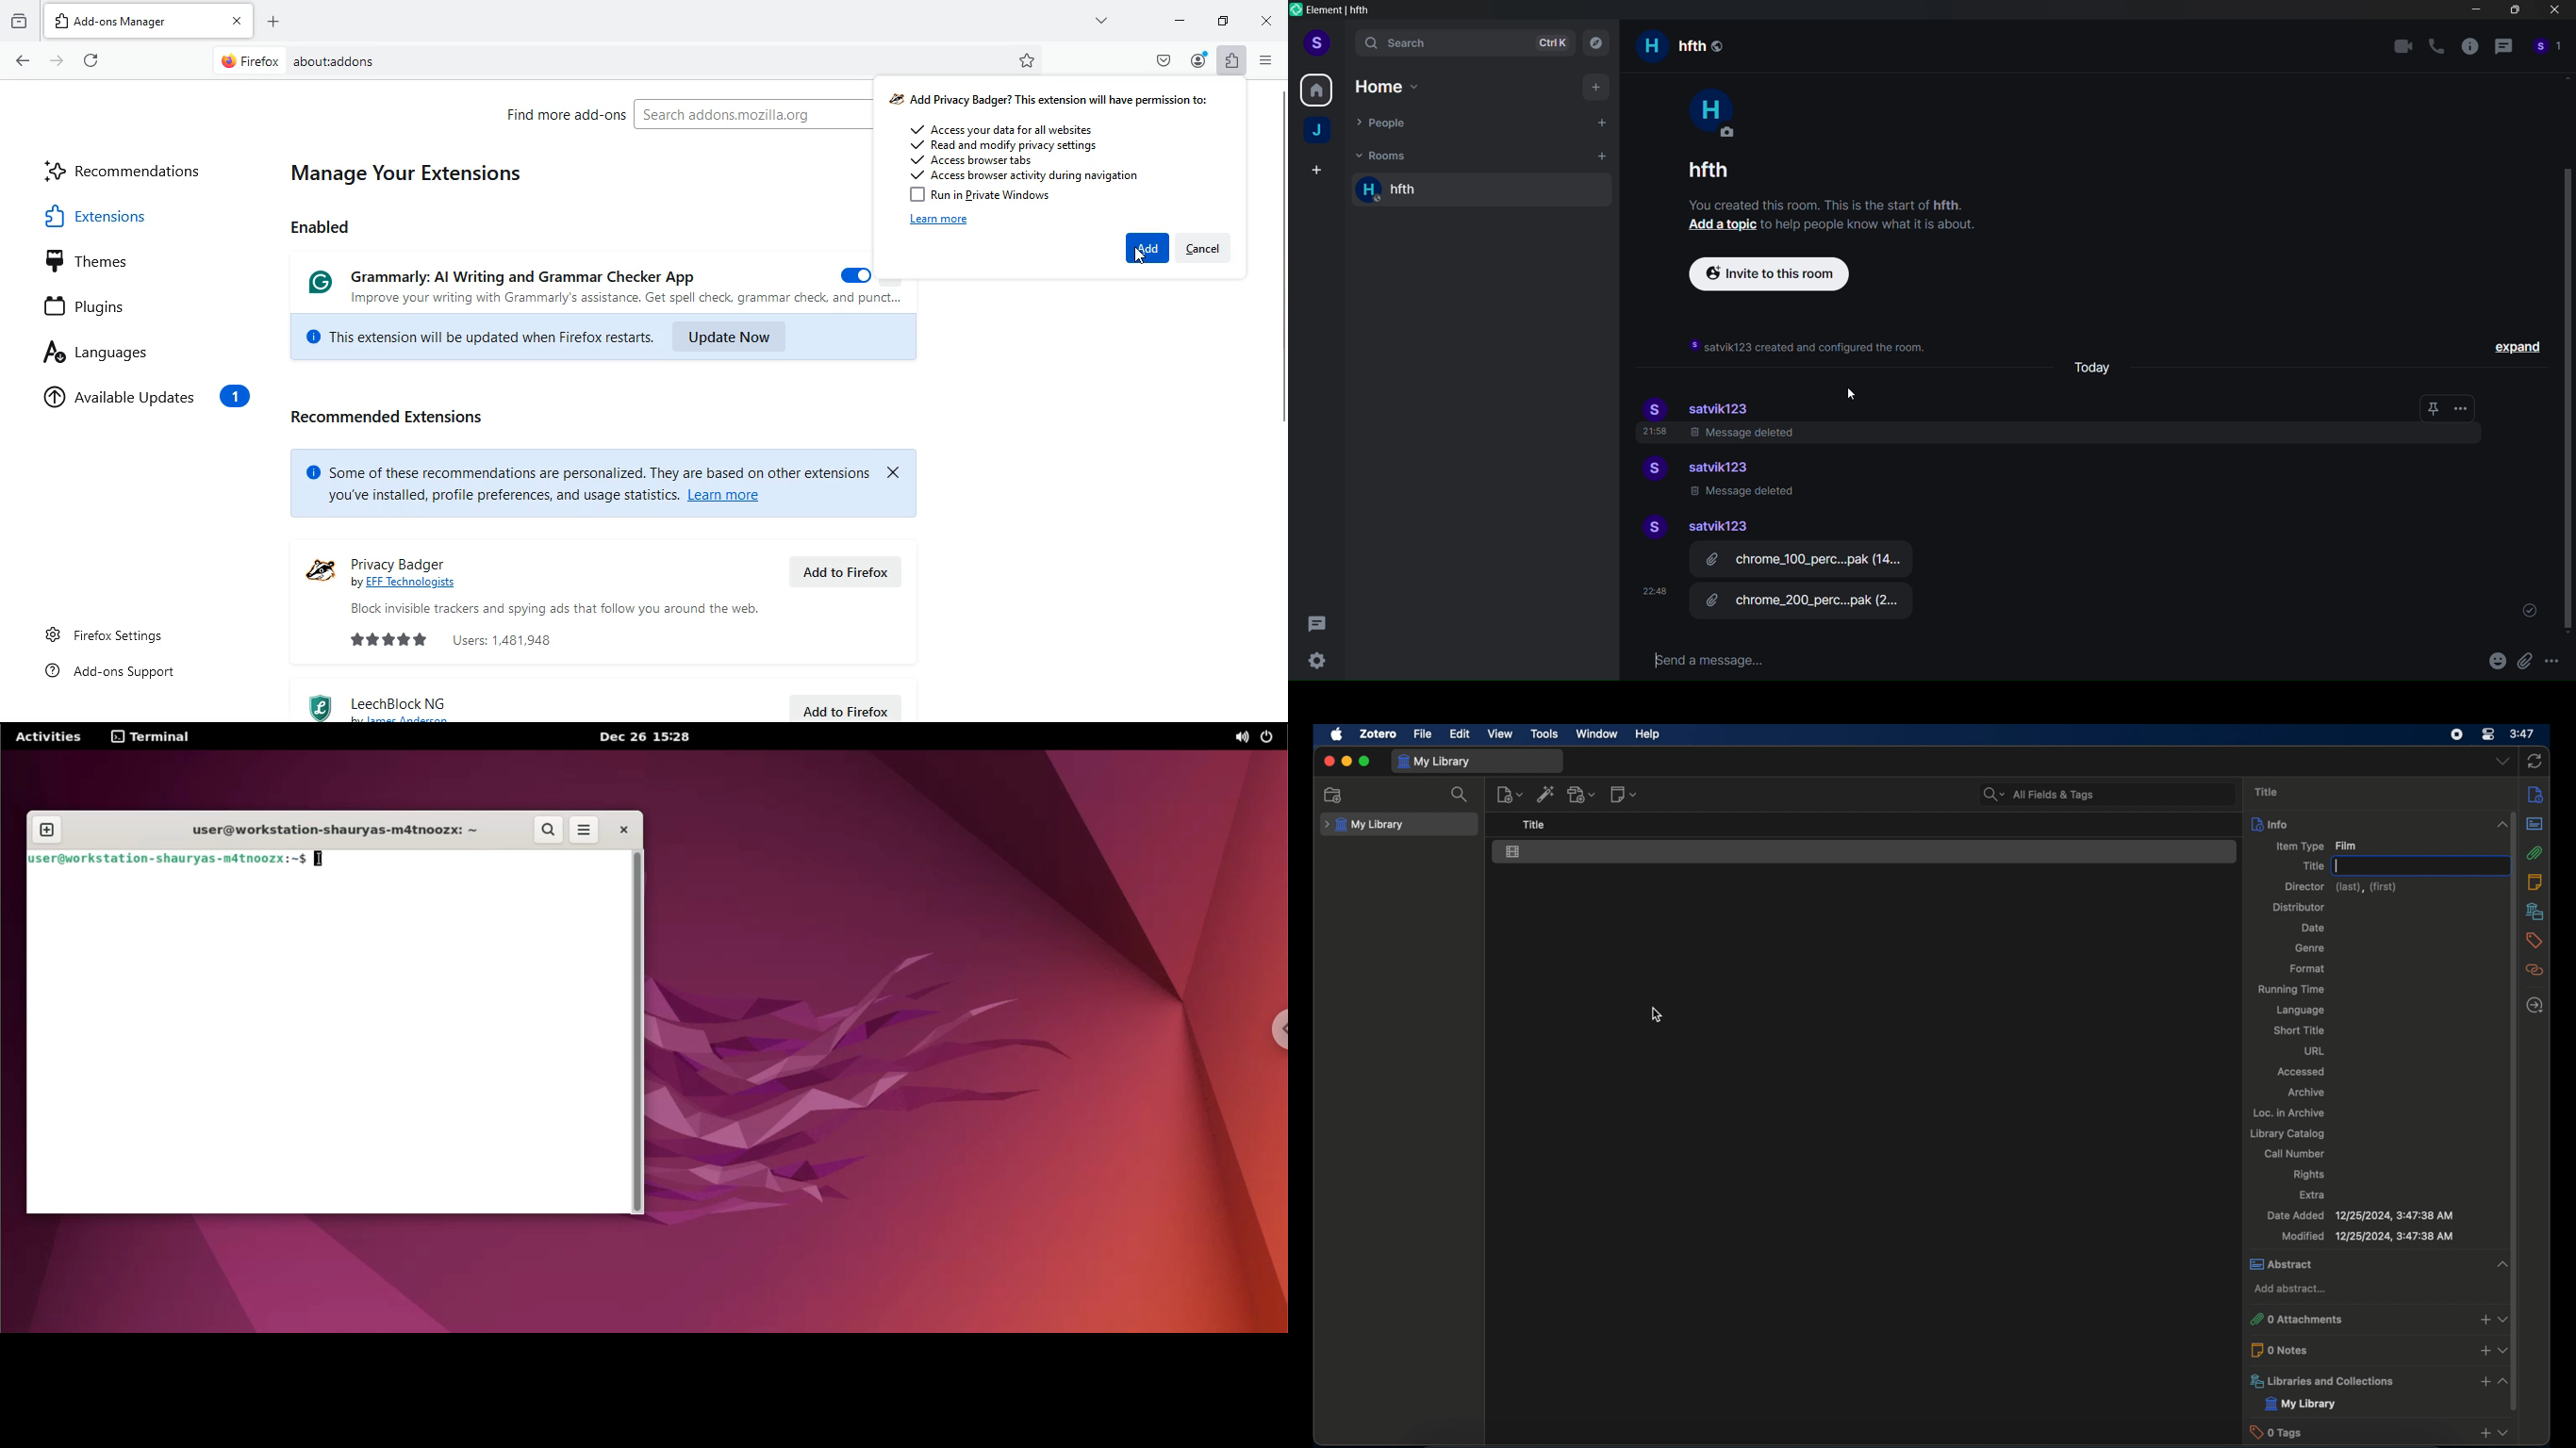 This screenshot has width=2576, height=1456. I want to click on minimize, so click(2476, 12).